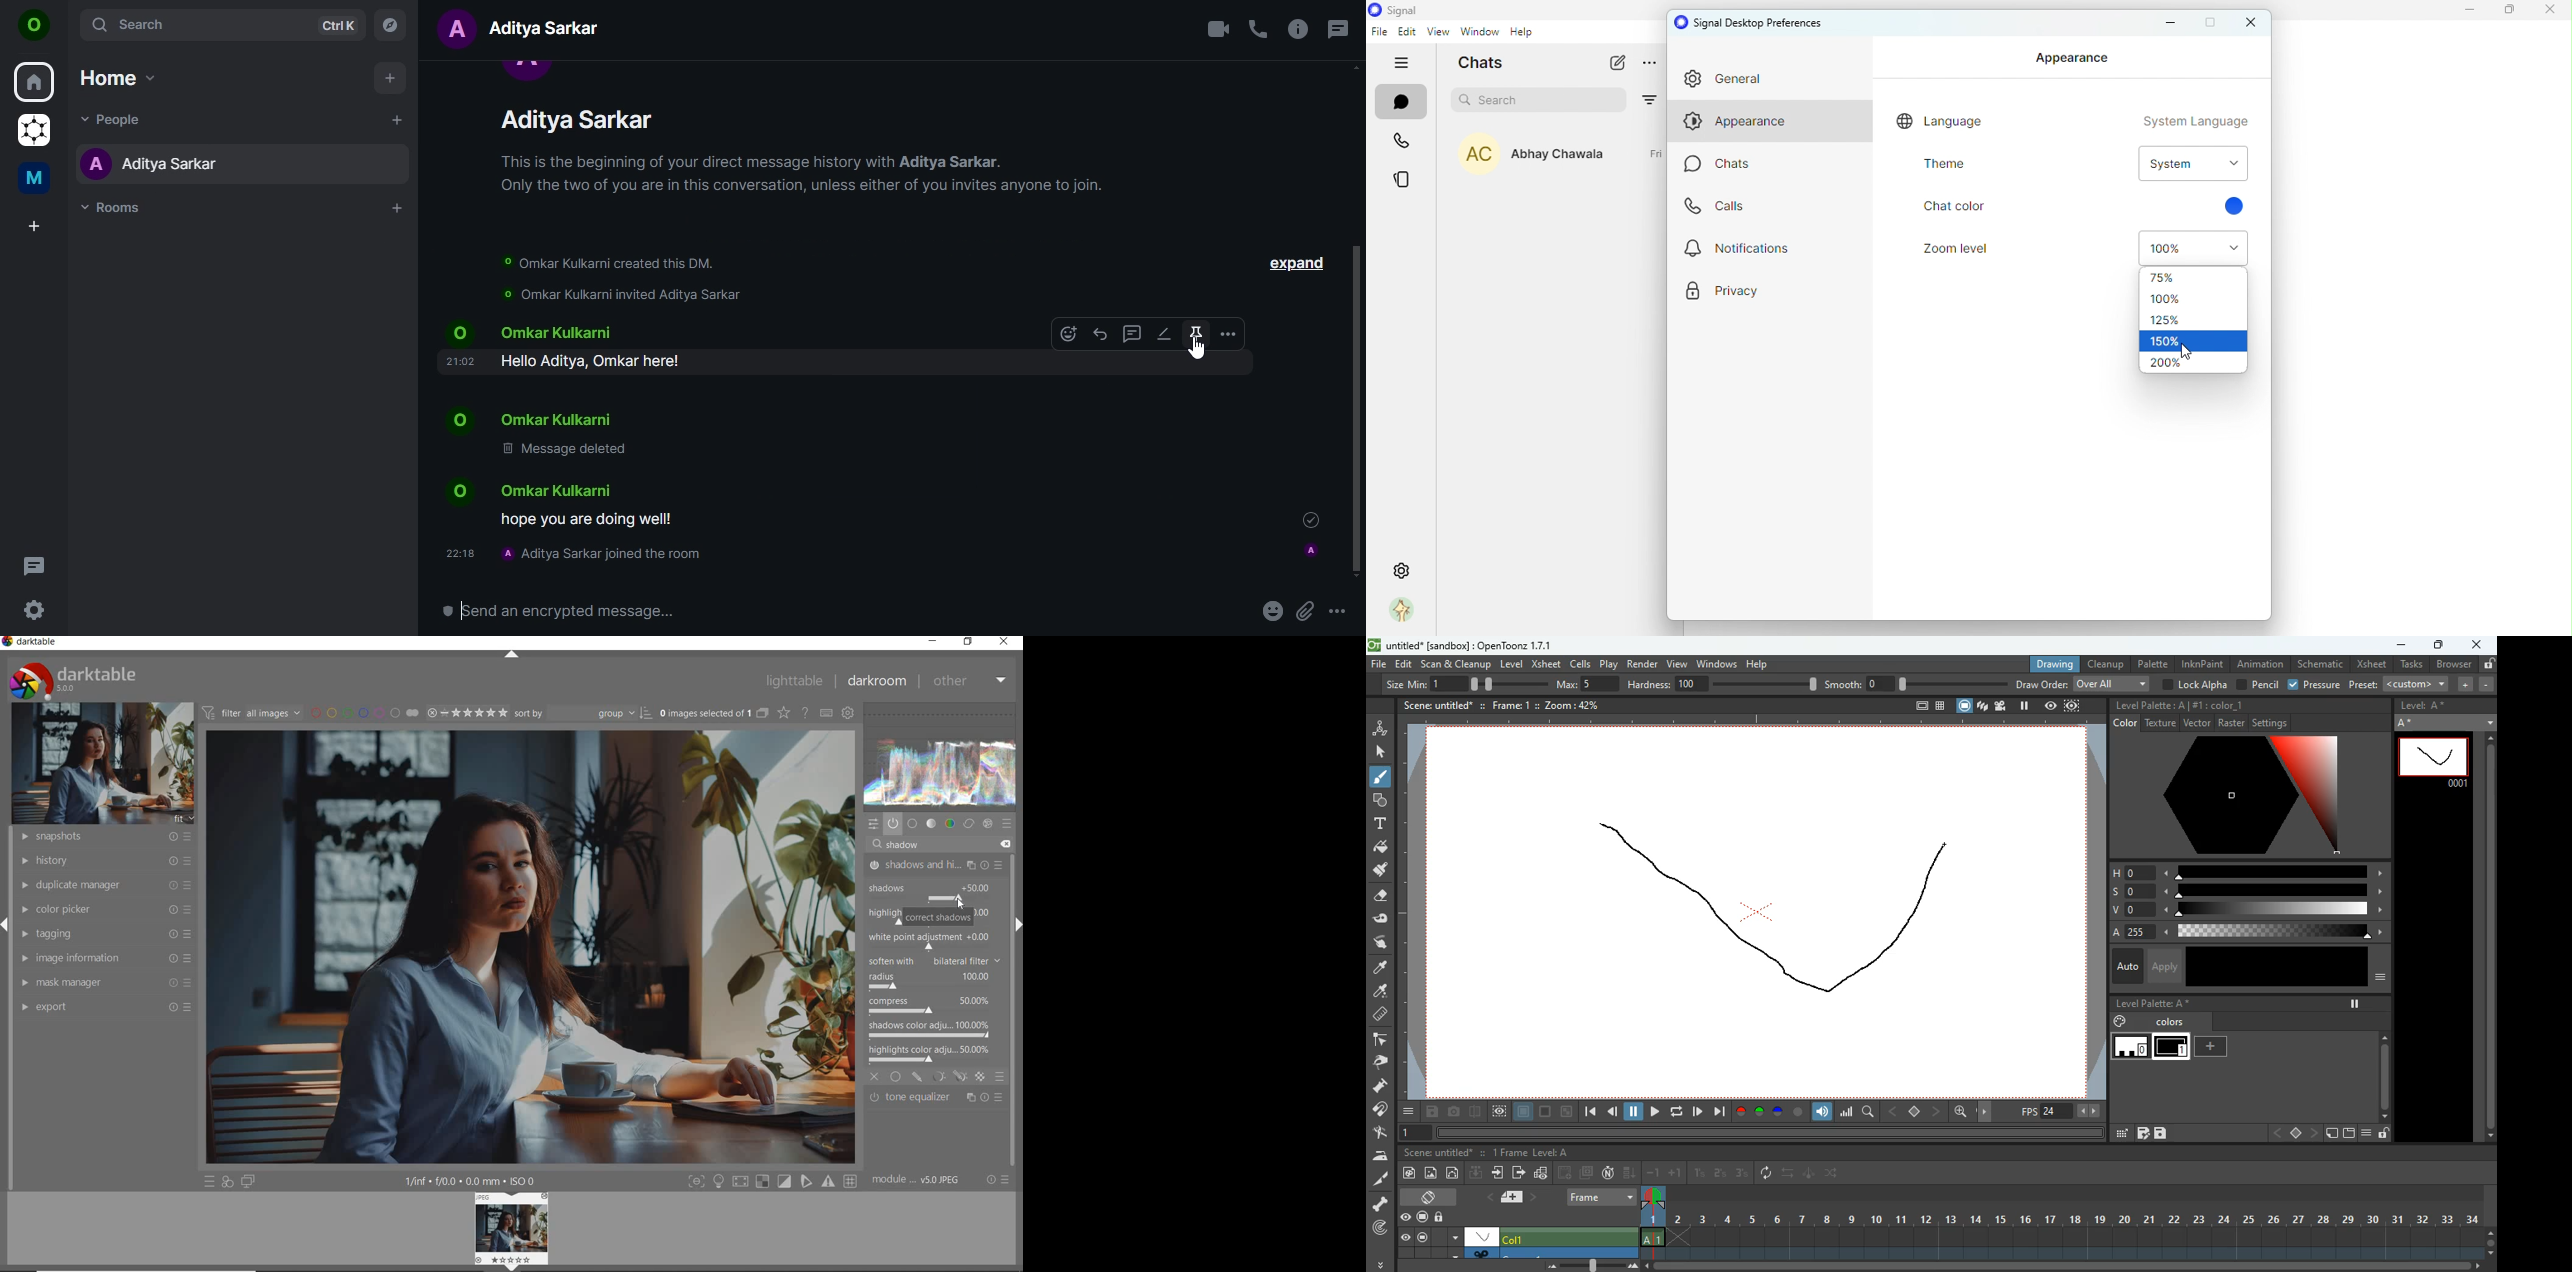 The image size is (2576, 1288). Describe the element at coordinates (969, 680) in the screenshot. I see `other` at that location.